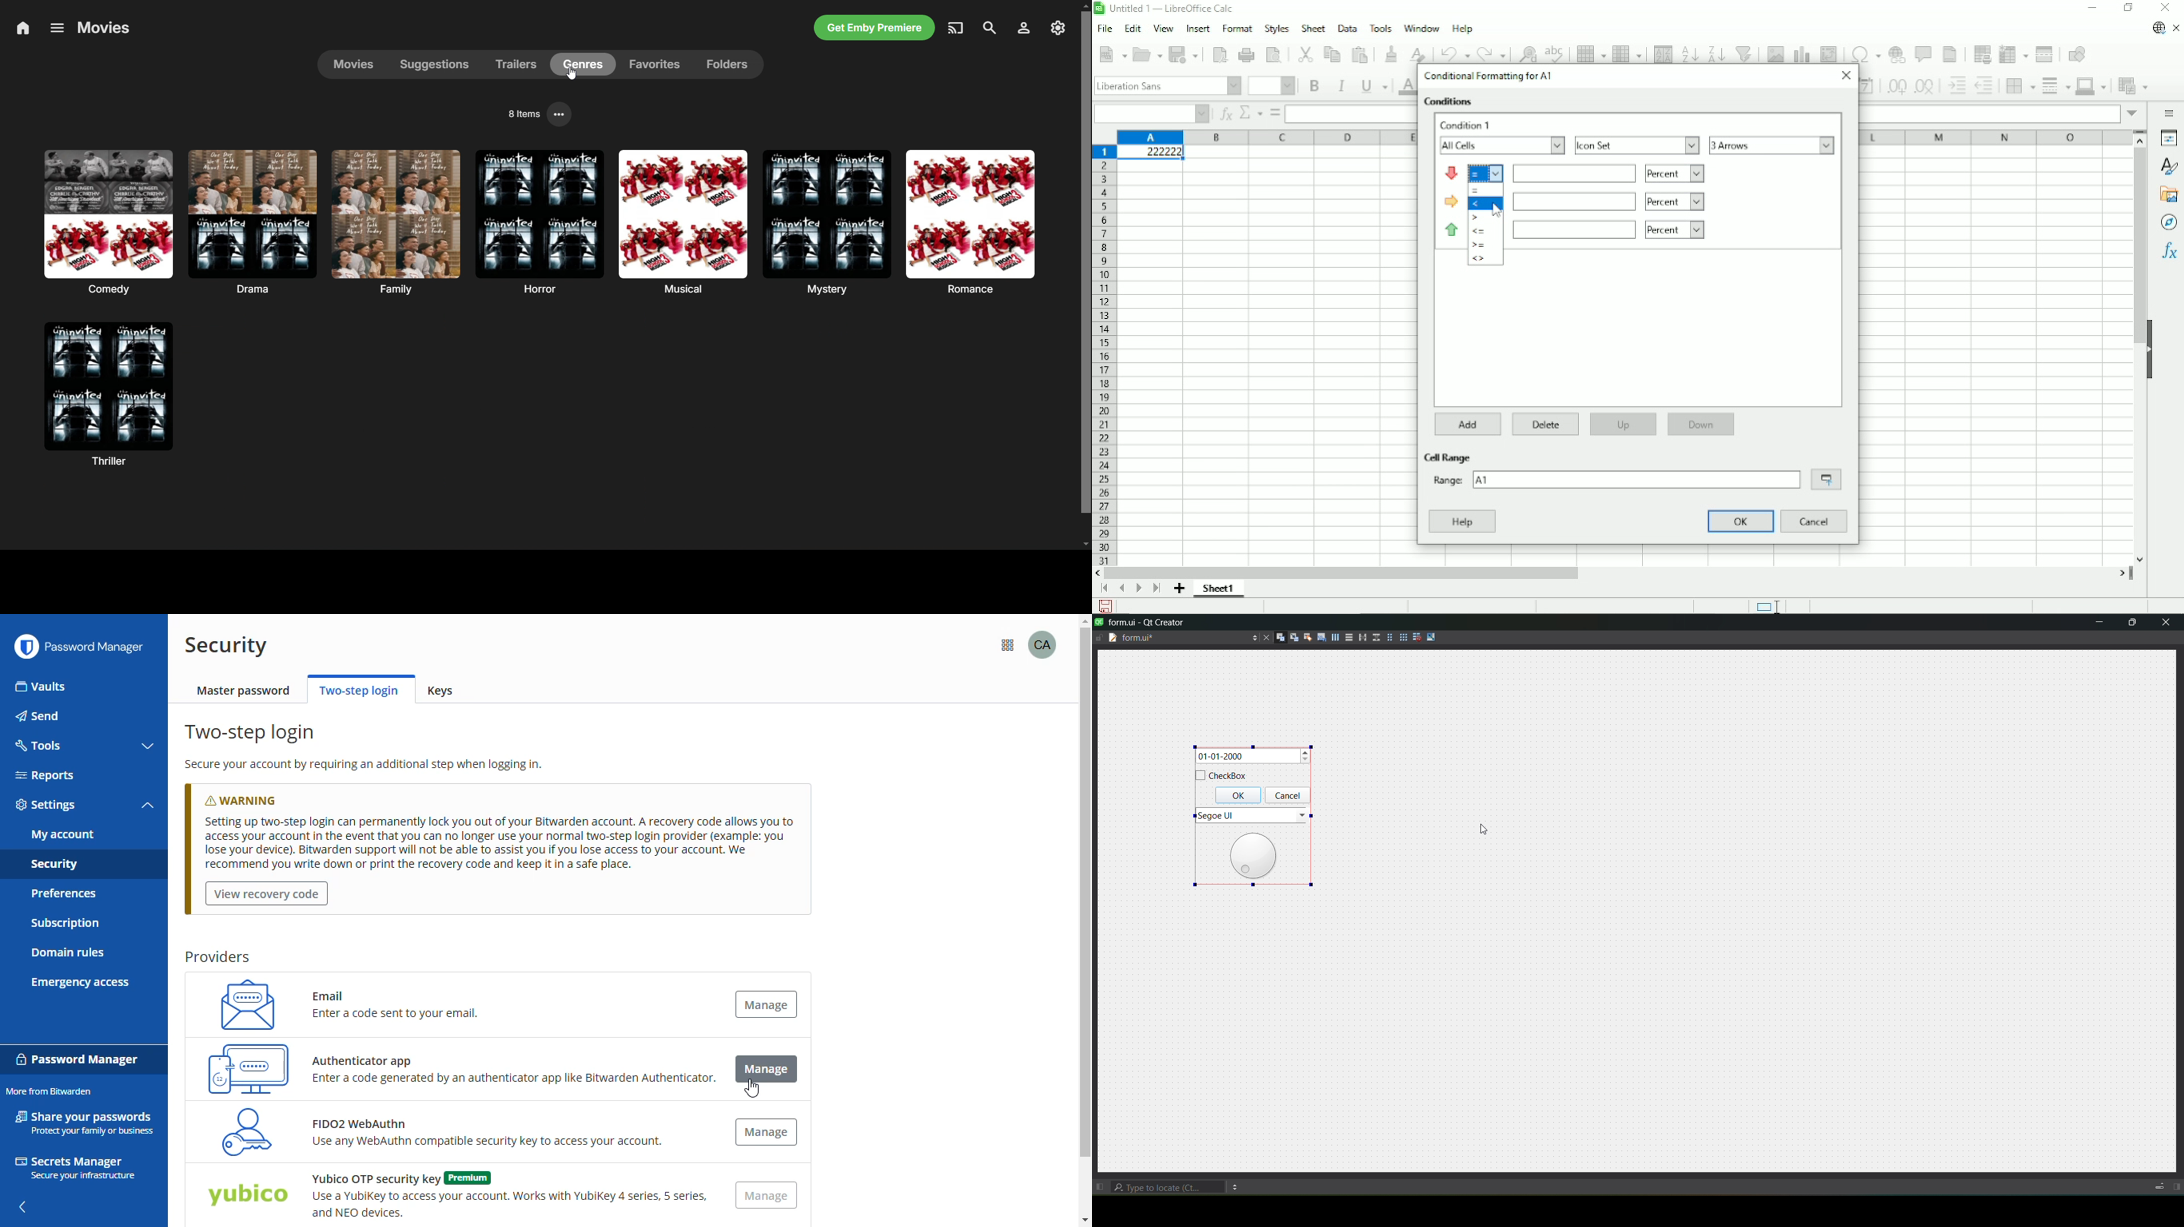 The height and width of the screenshot is (1232, 2184). Describe the element at coordinates (2157, 27) in the screenshot. I see `Update available` at that location.